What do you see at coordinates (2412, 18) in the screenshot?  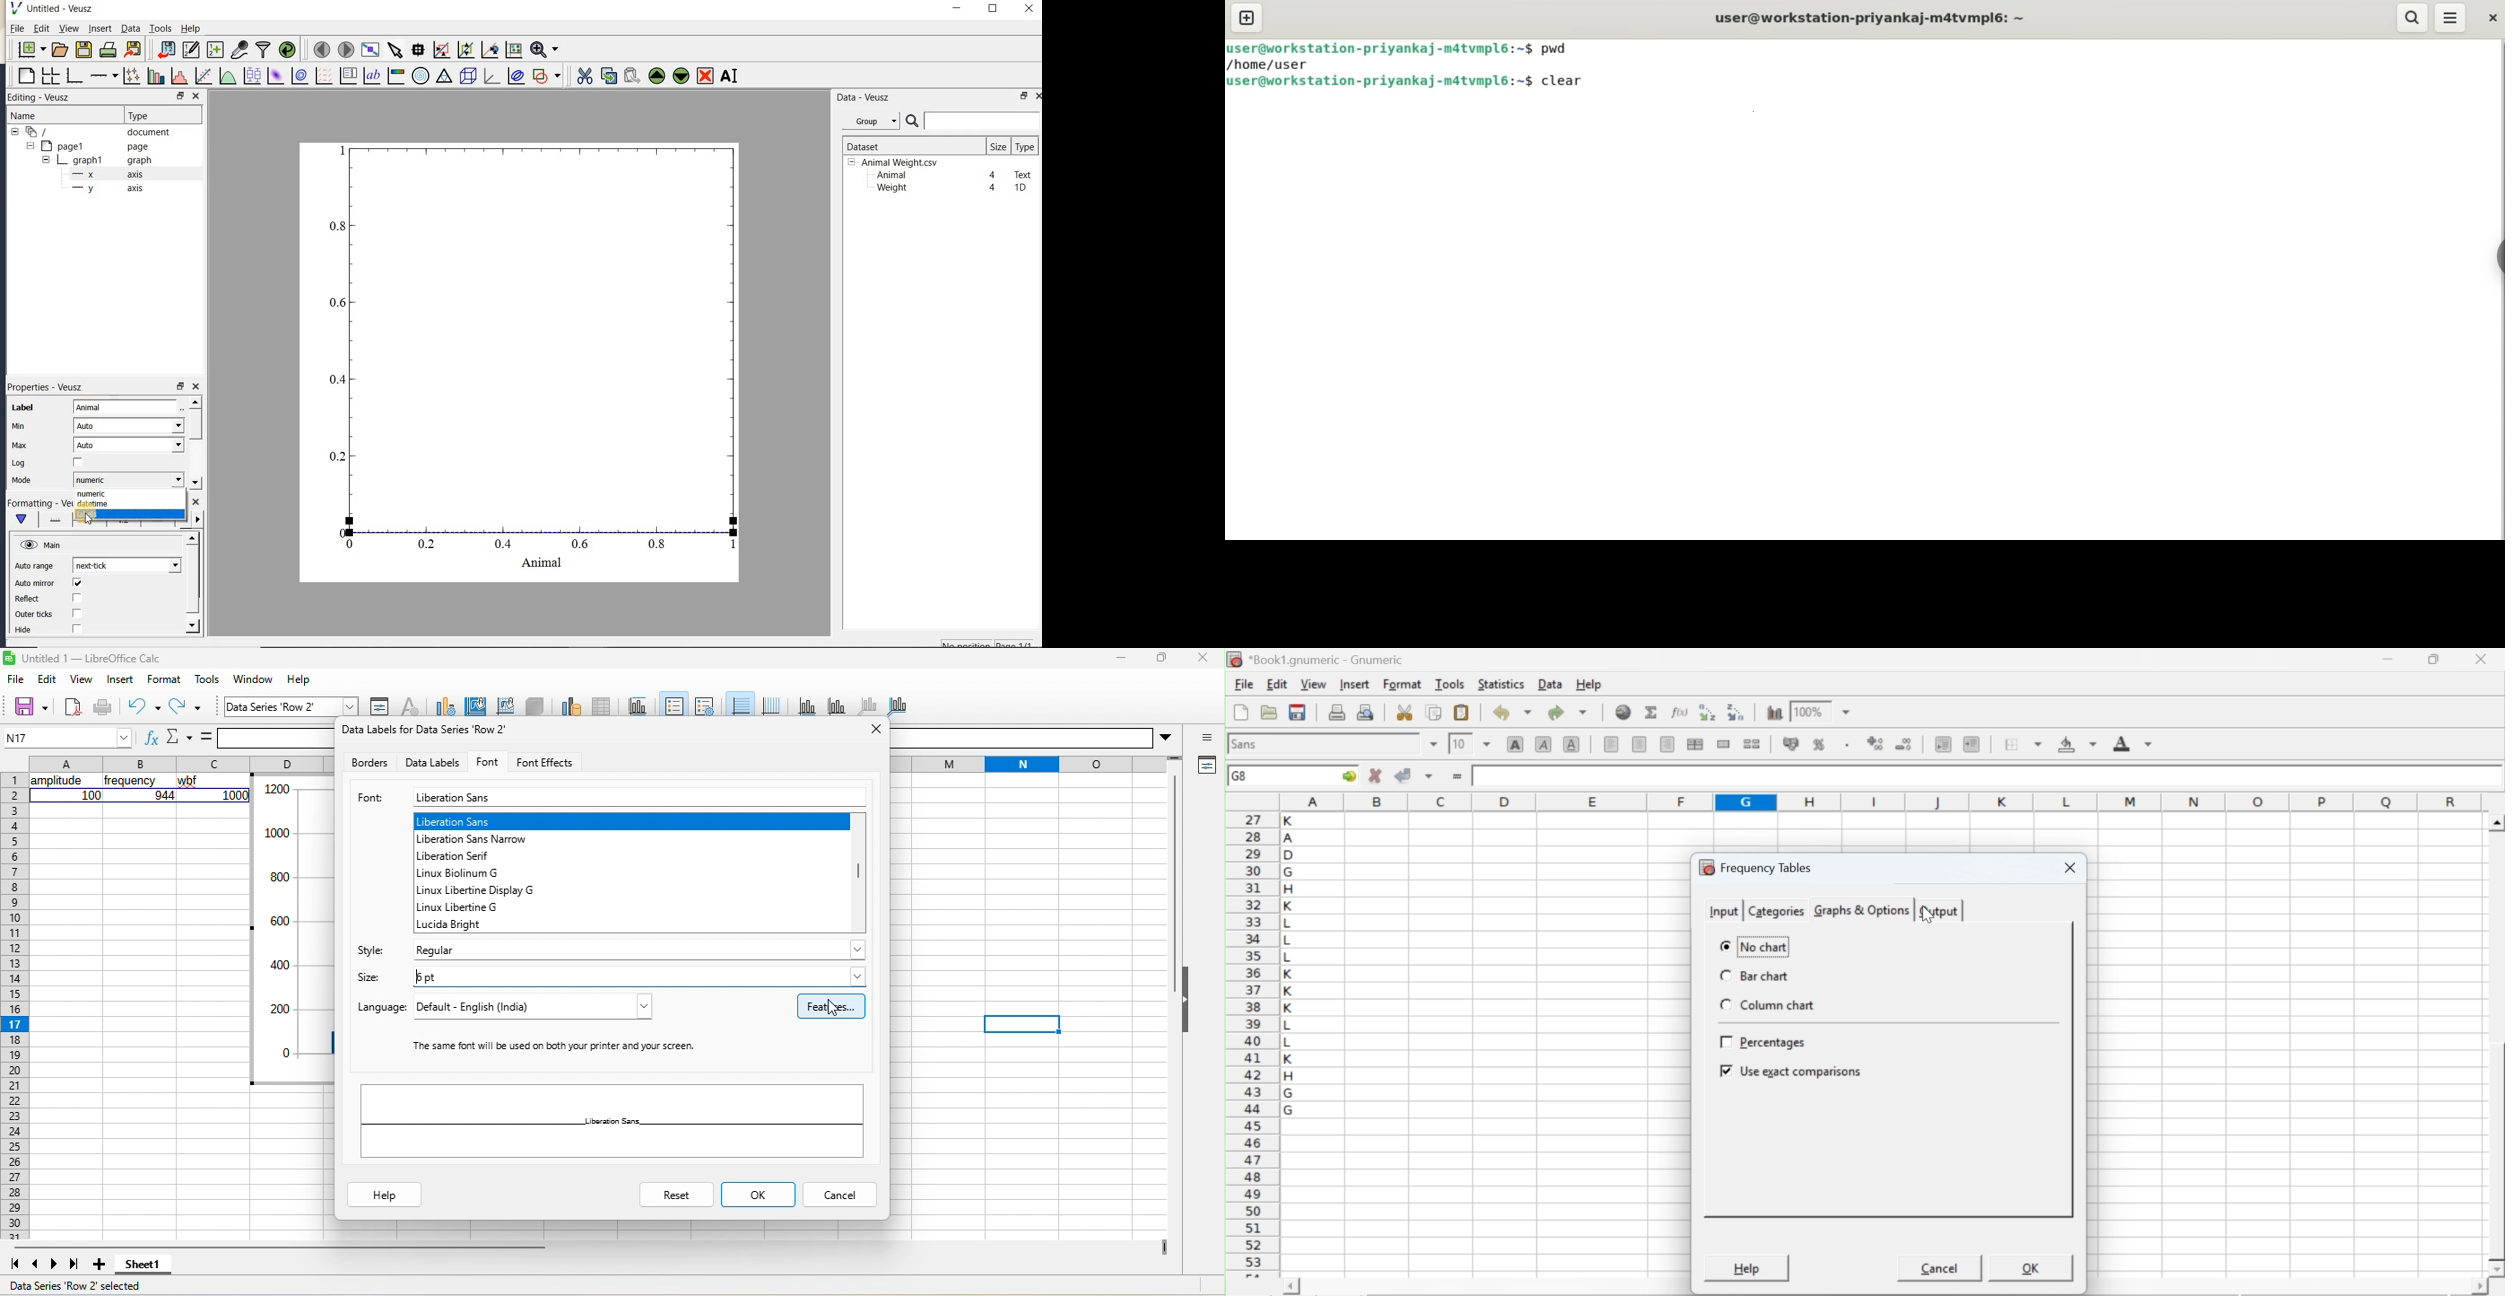 I see `search` at bounding box center [2412, 18].